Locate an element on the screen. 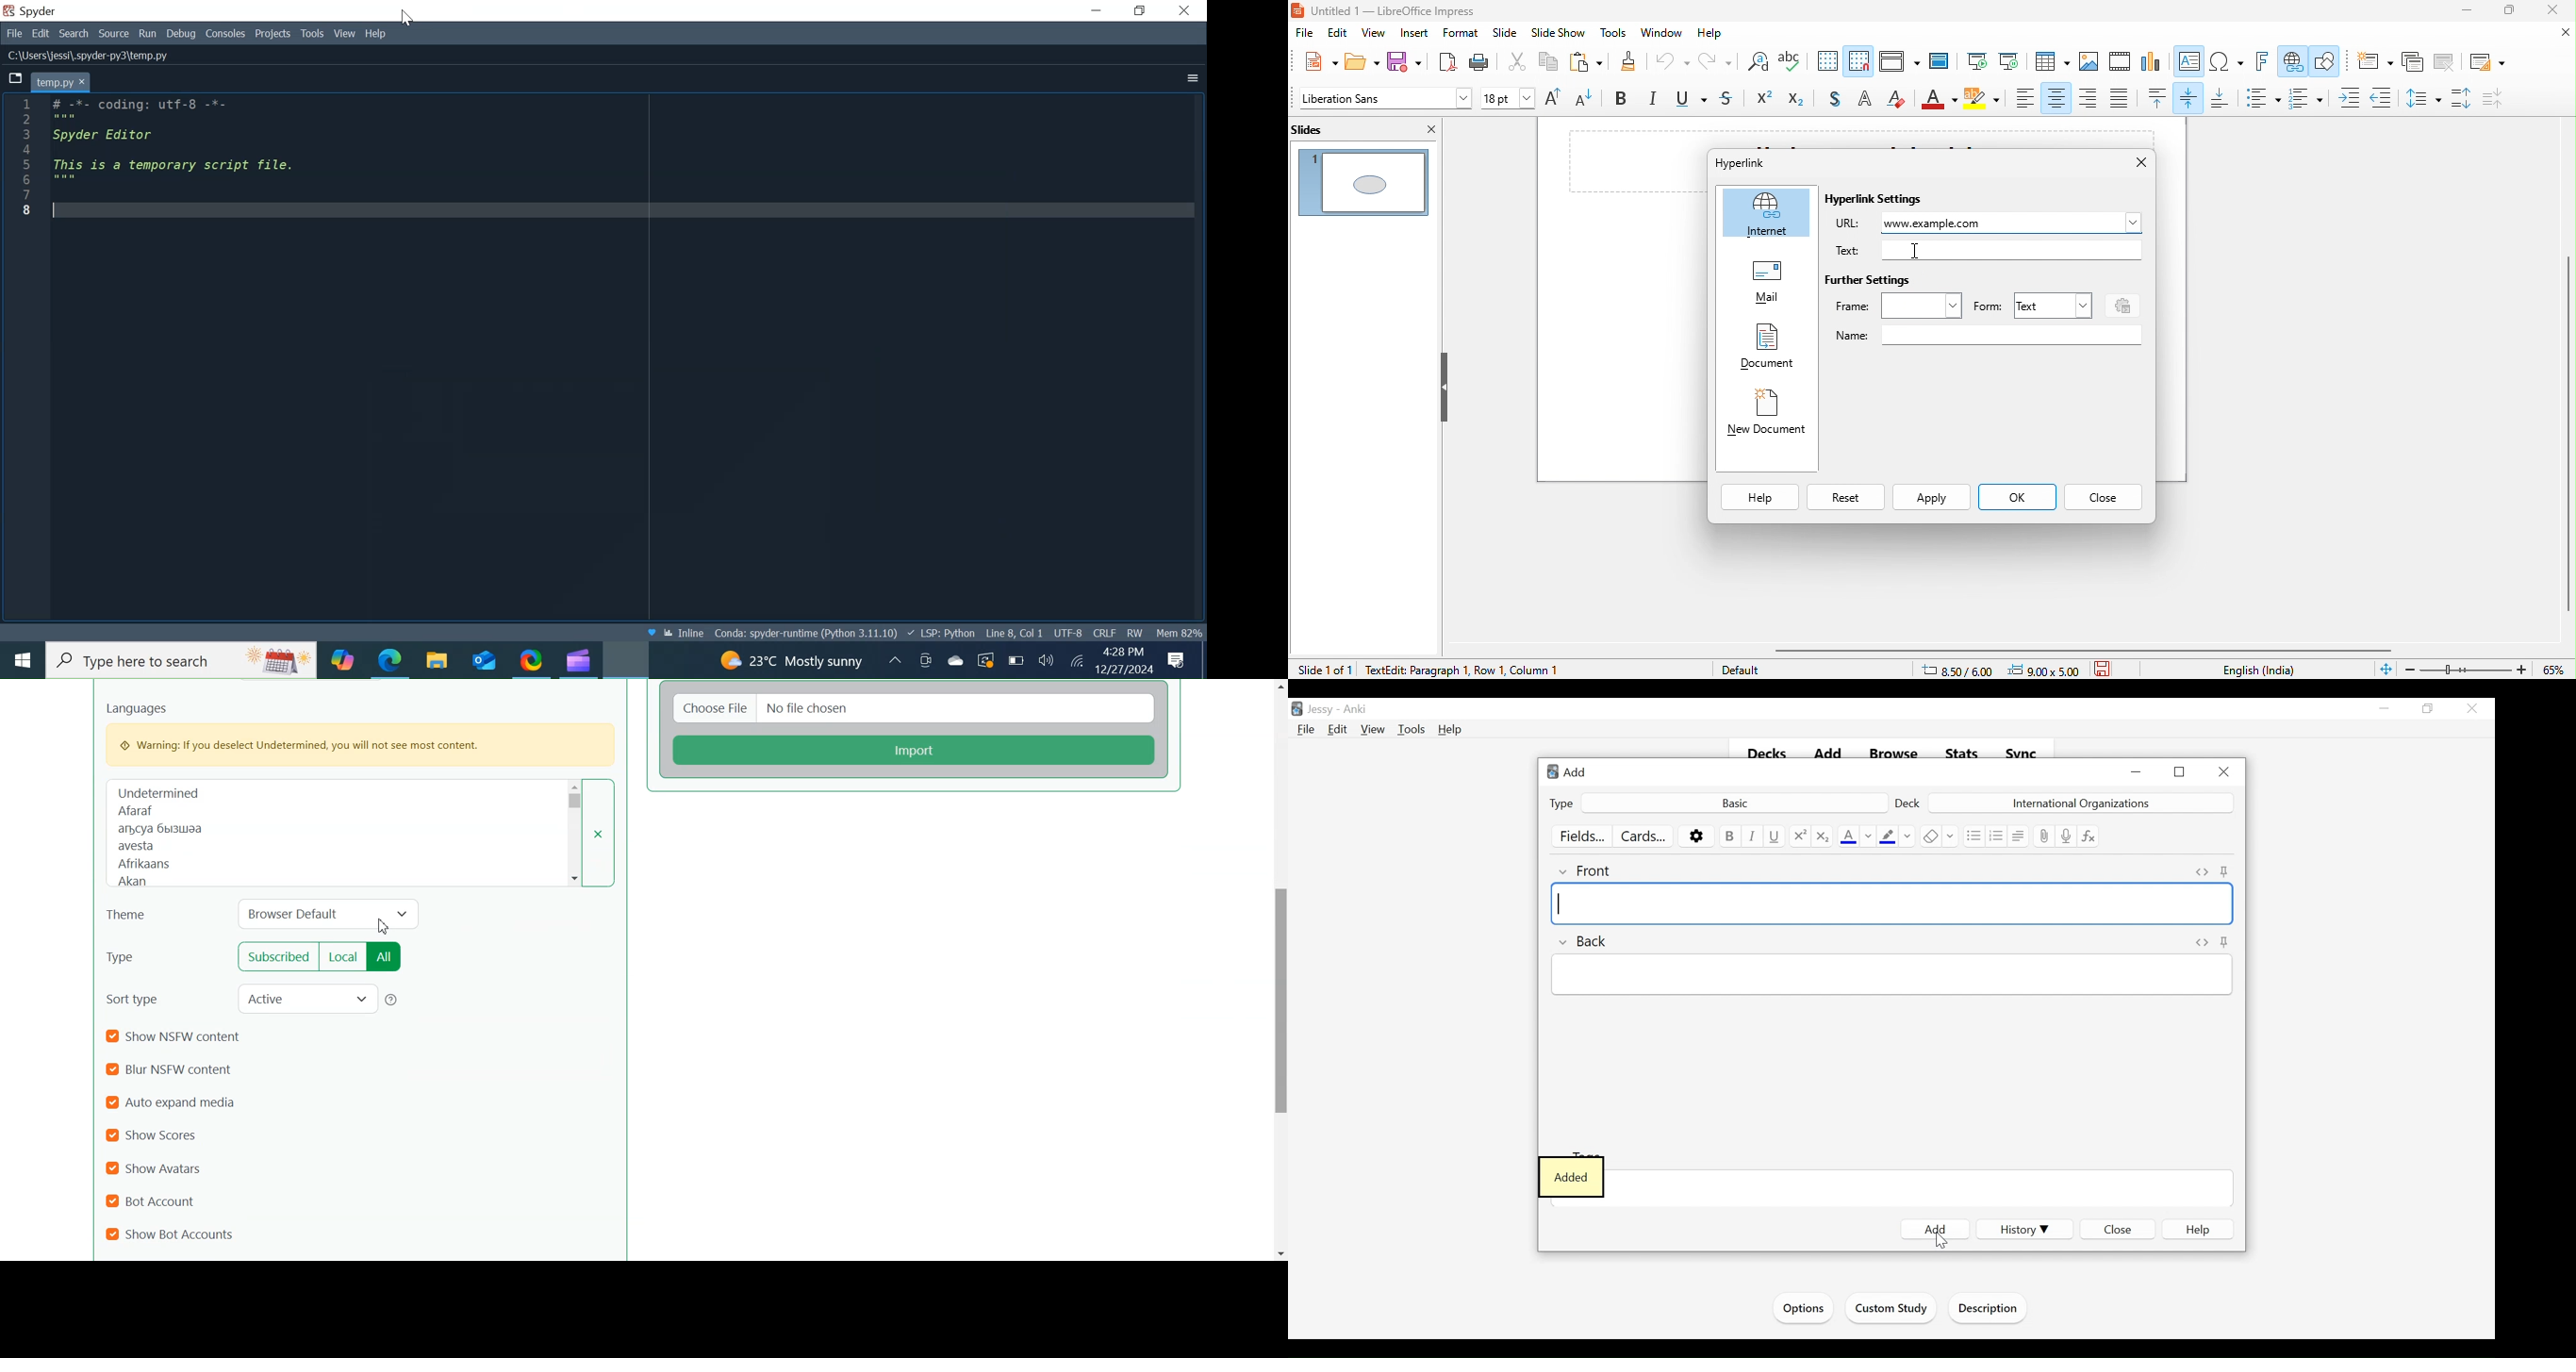 This screenshot has height=1372, width=2576. Close is located at coordinates (2224, 771).